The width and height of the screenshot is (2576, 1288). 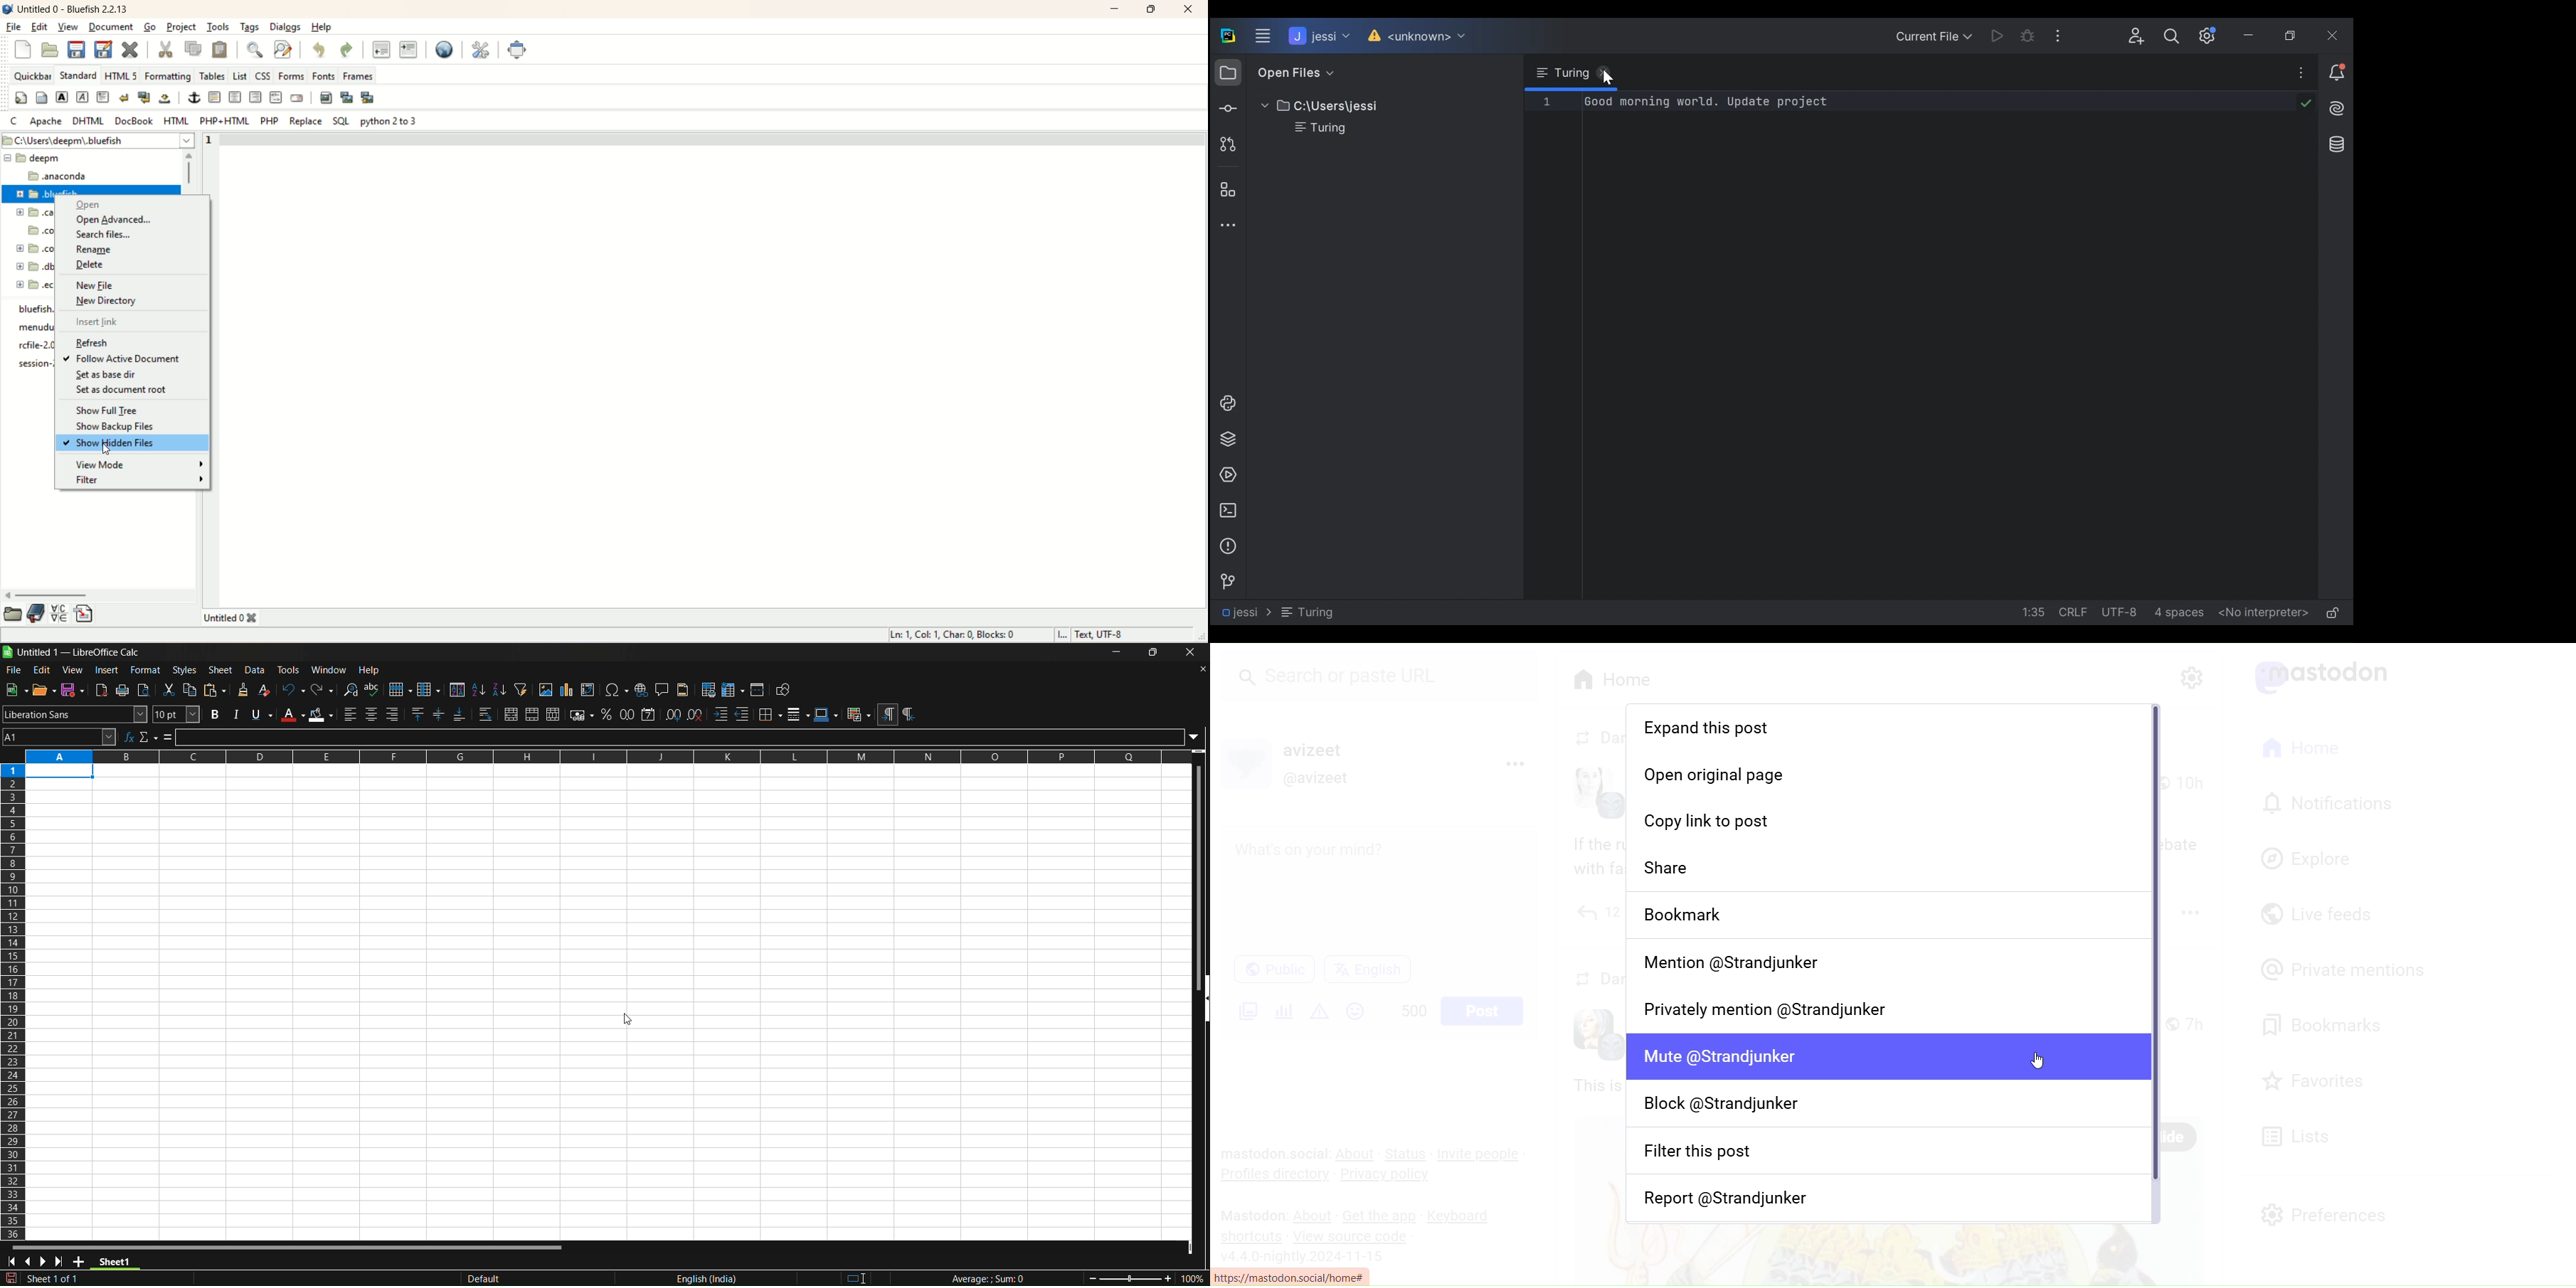 I want to click on clear direct formatting, so click(x=265, y=690).